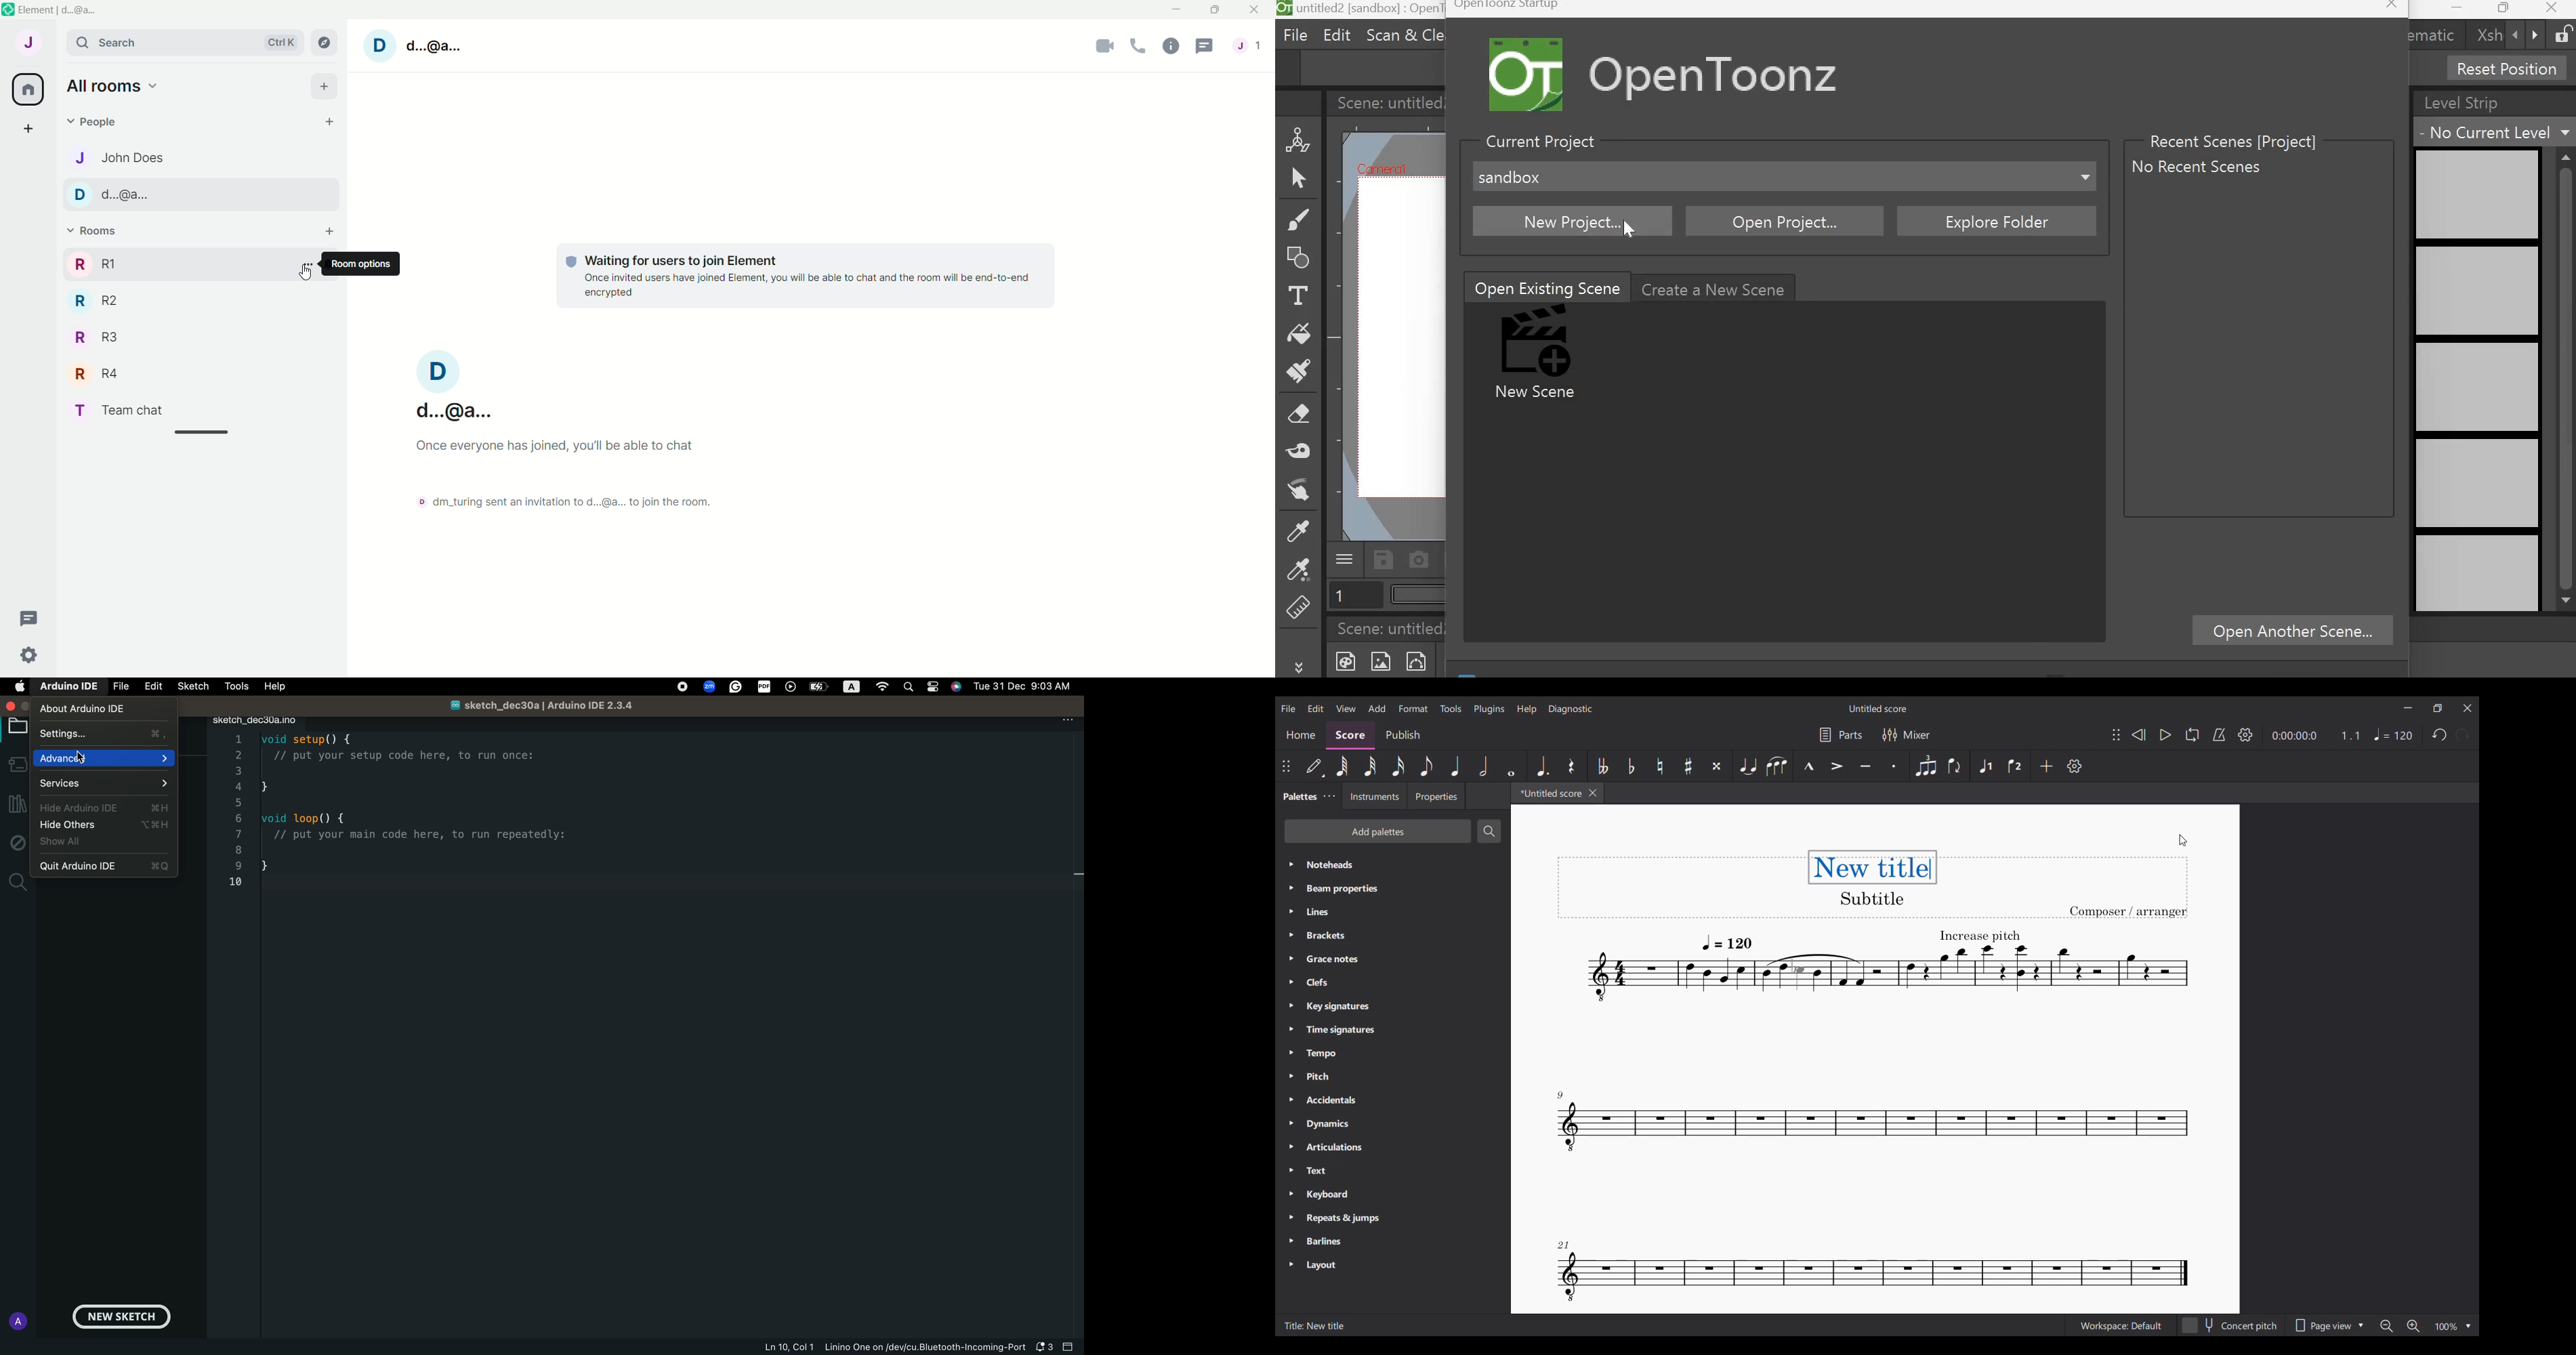 Image resolution: width=2576 pixels, height=1372 pixels. I want to click on Score, current section highlighted, so click(1352, 735).